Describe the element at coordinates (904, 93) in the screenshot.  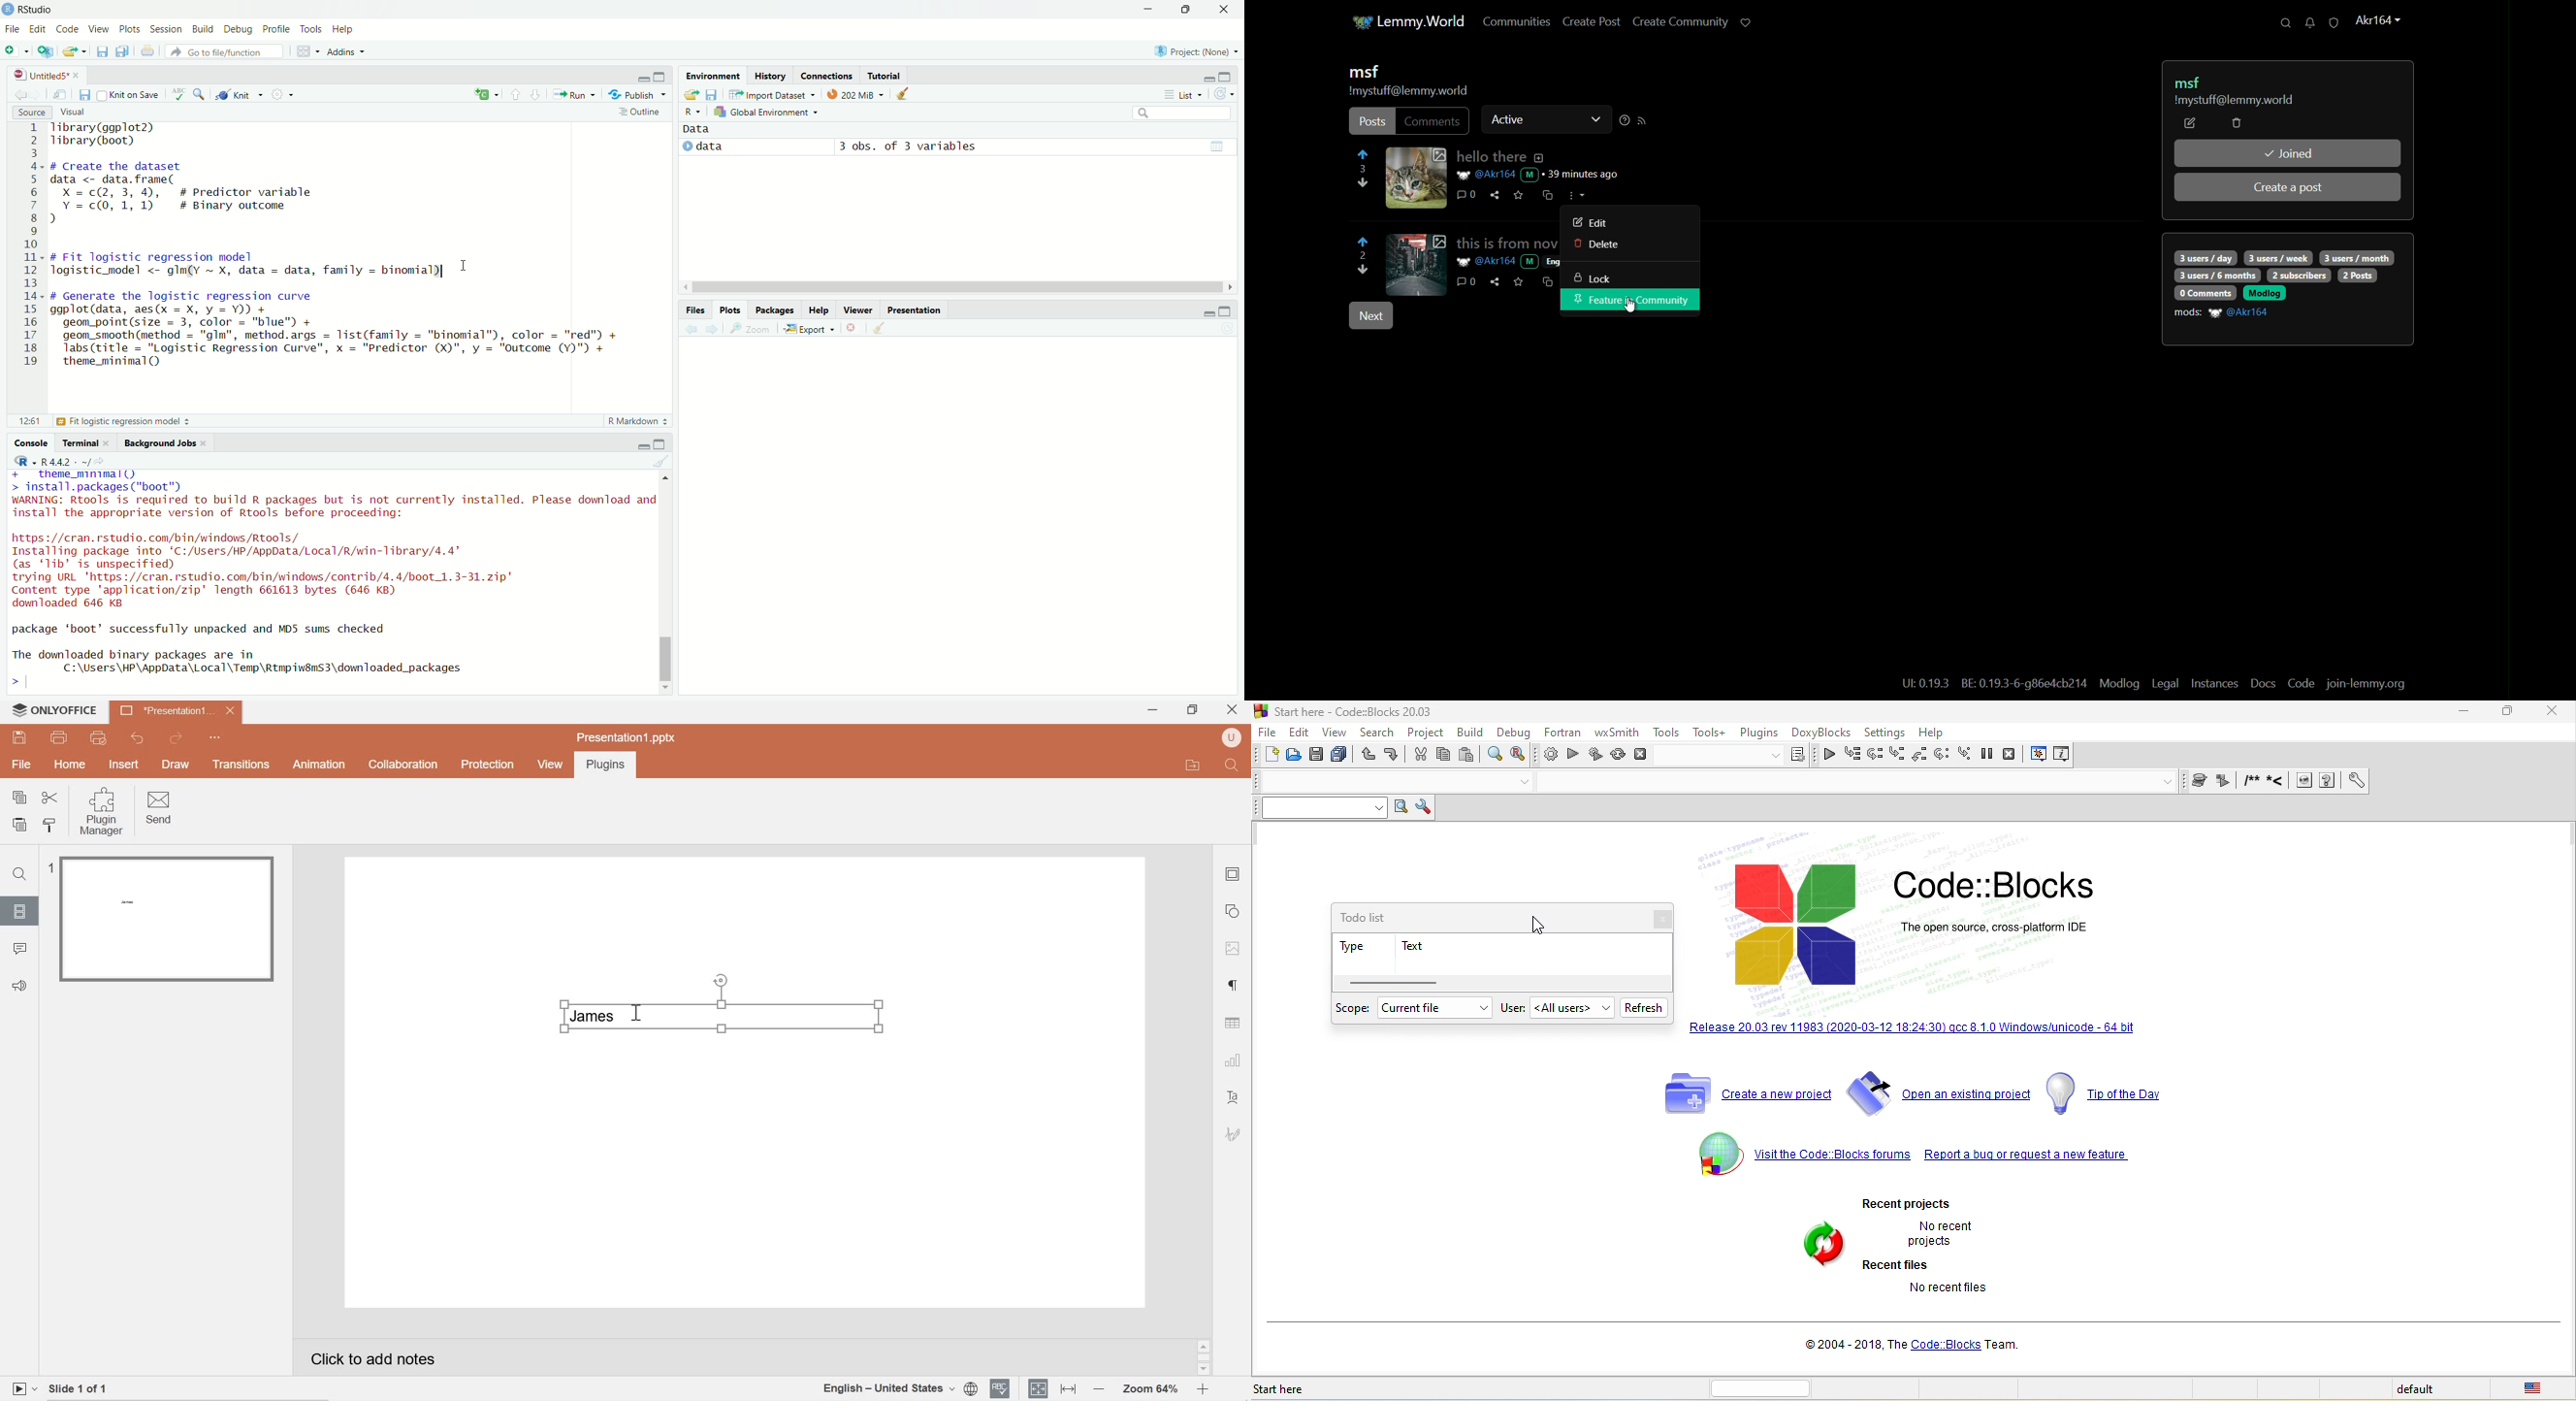
I see `Clear objects from workspace` at that location.